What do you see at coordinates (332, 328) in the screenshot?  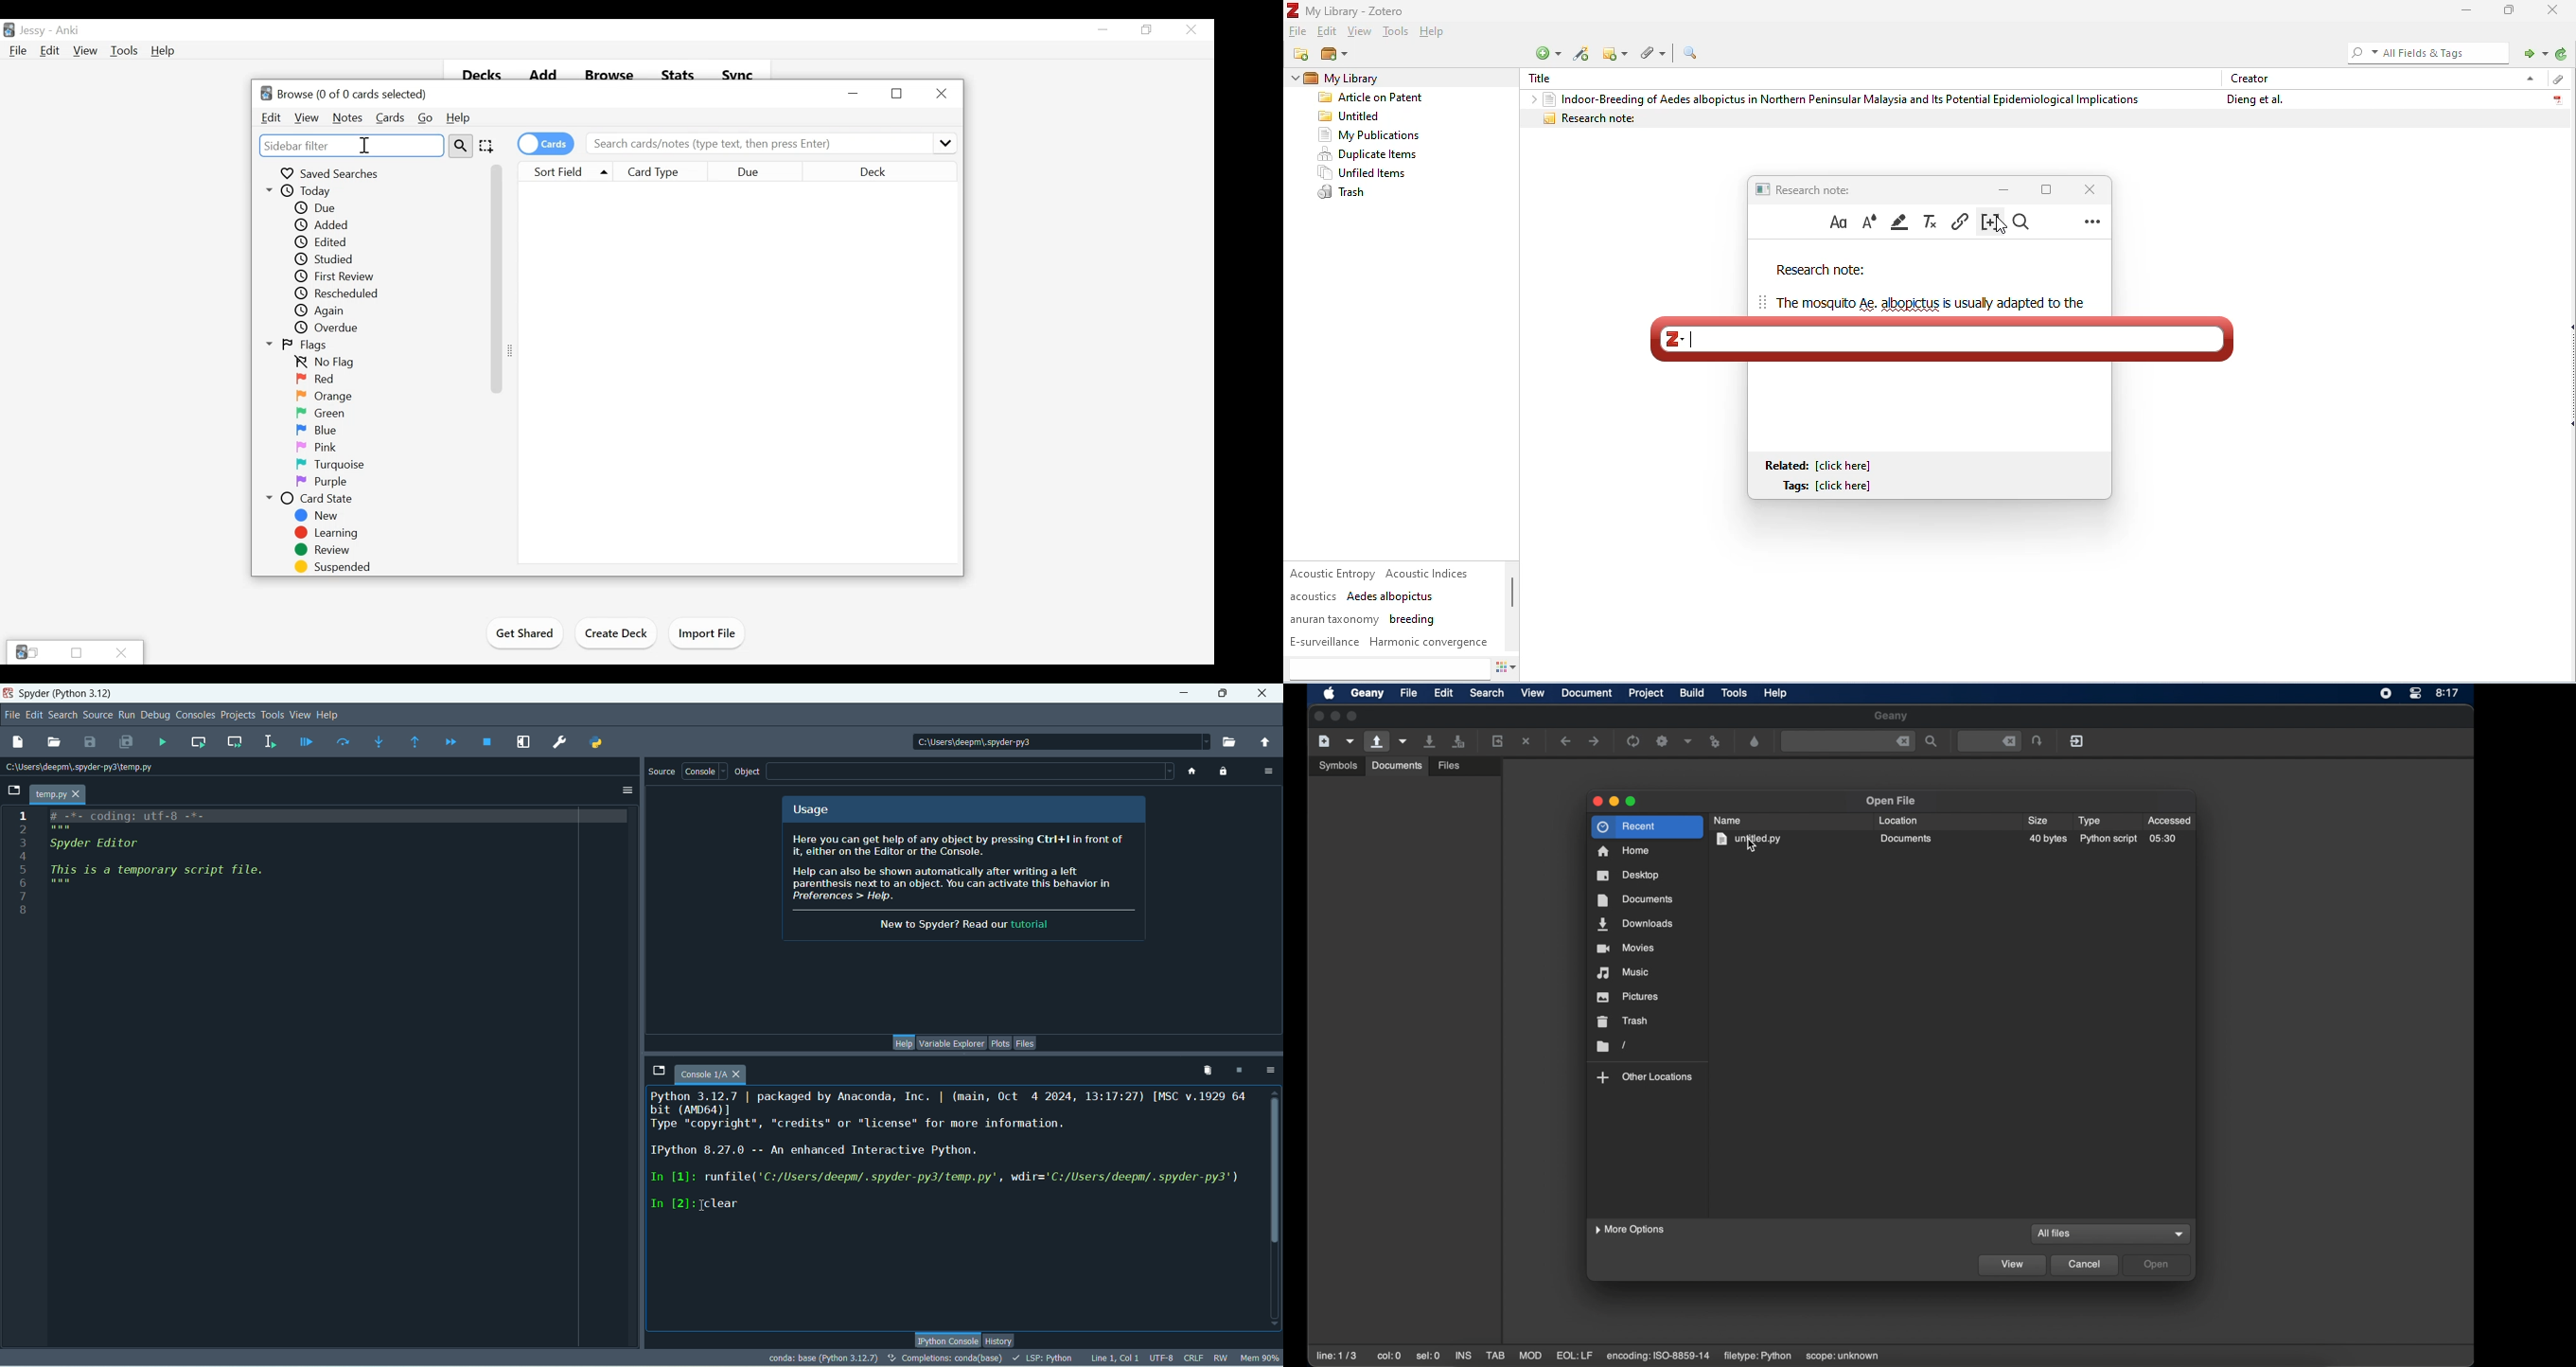 I see `Overdue` at bounding box center [332, 328].